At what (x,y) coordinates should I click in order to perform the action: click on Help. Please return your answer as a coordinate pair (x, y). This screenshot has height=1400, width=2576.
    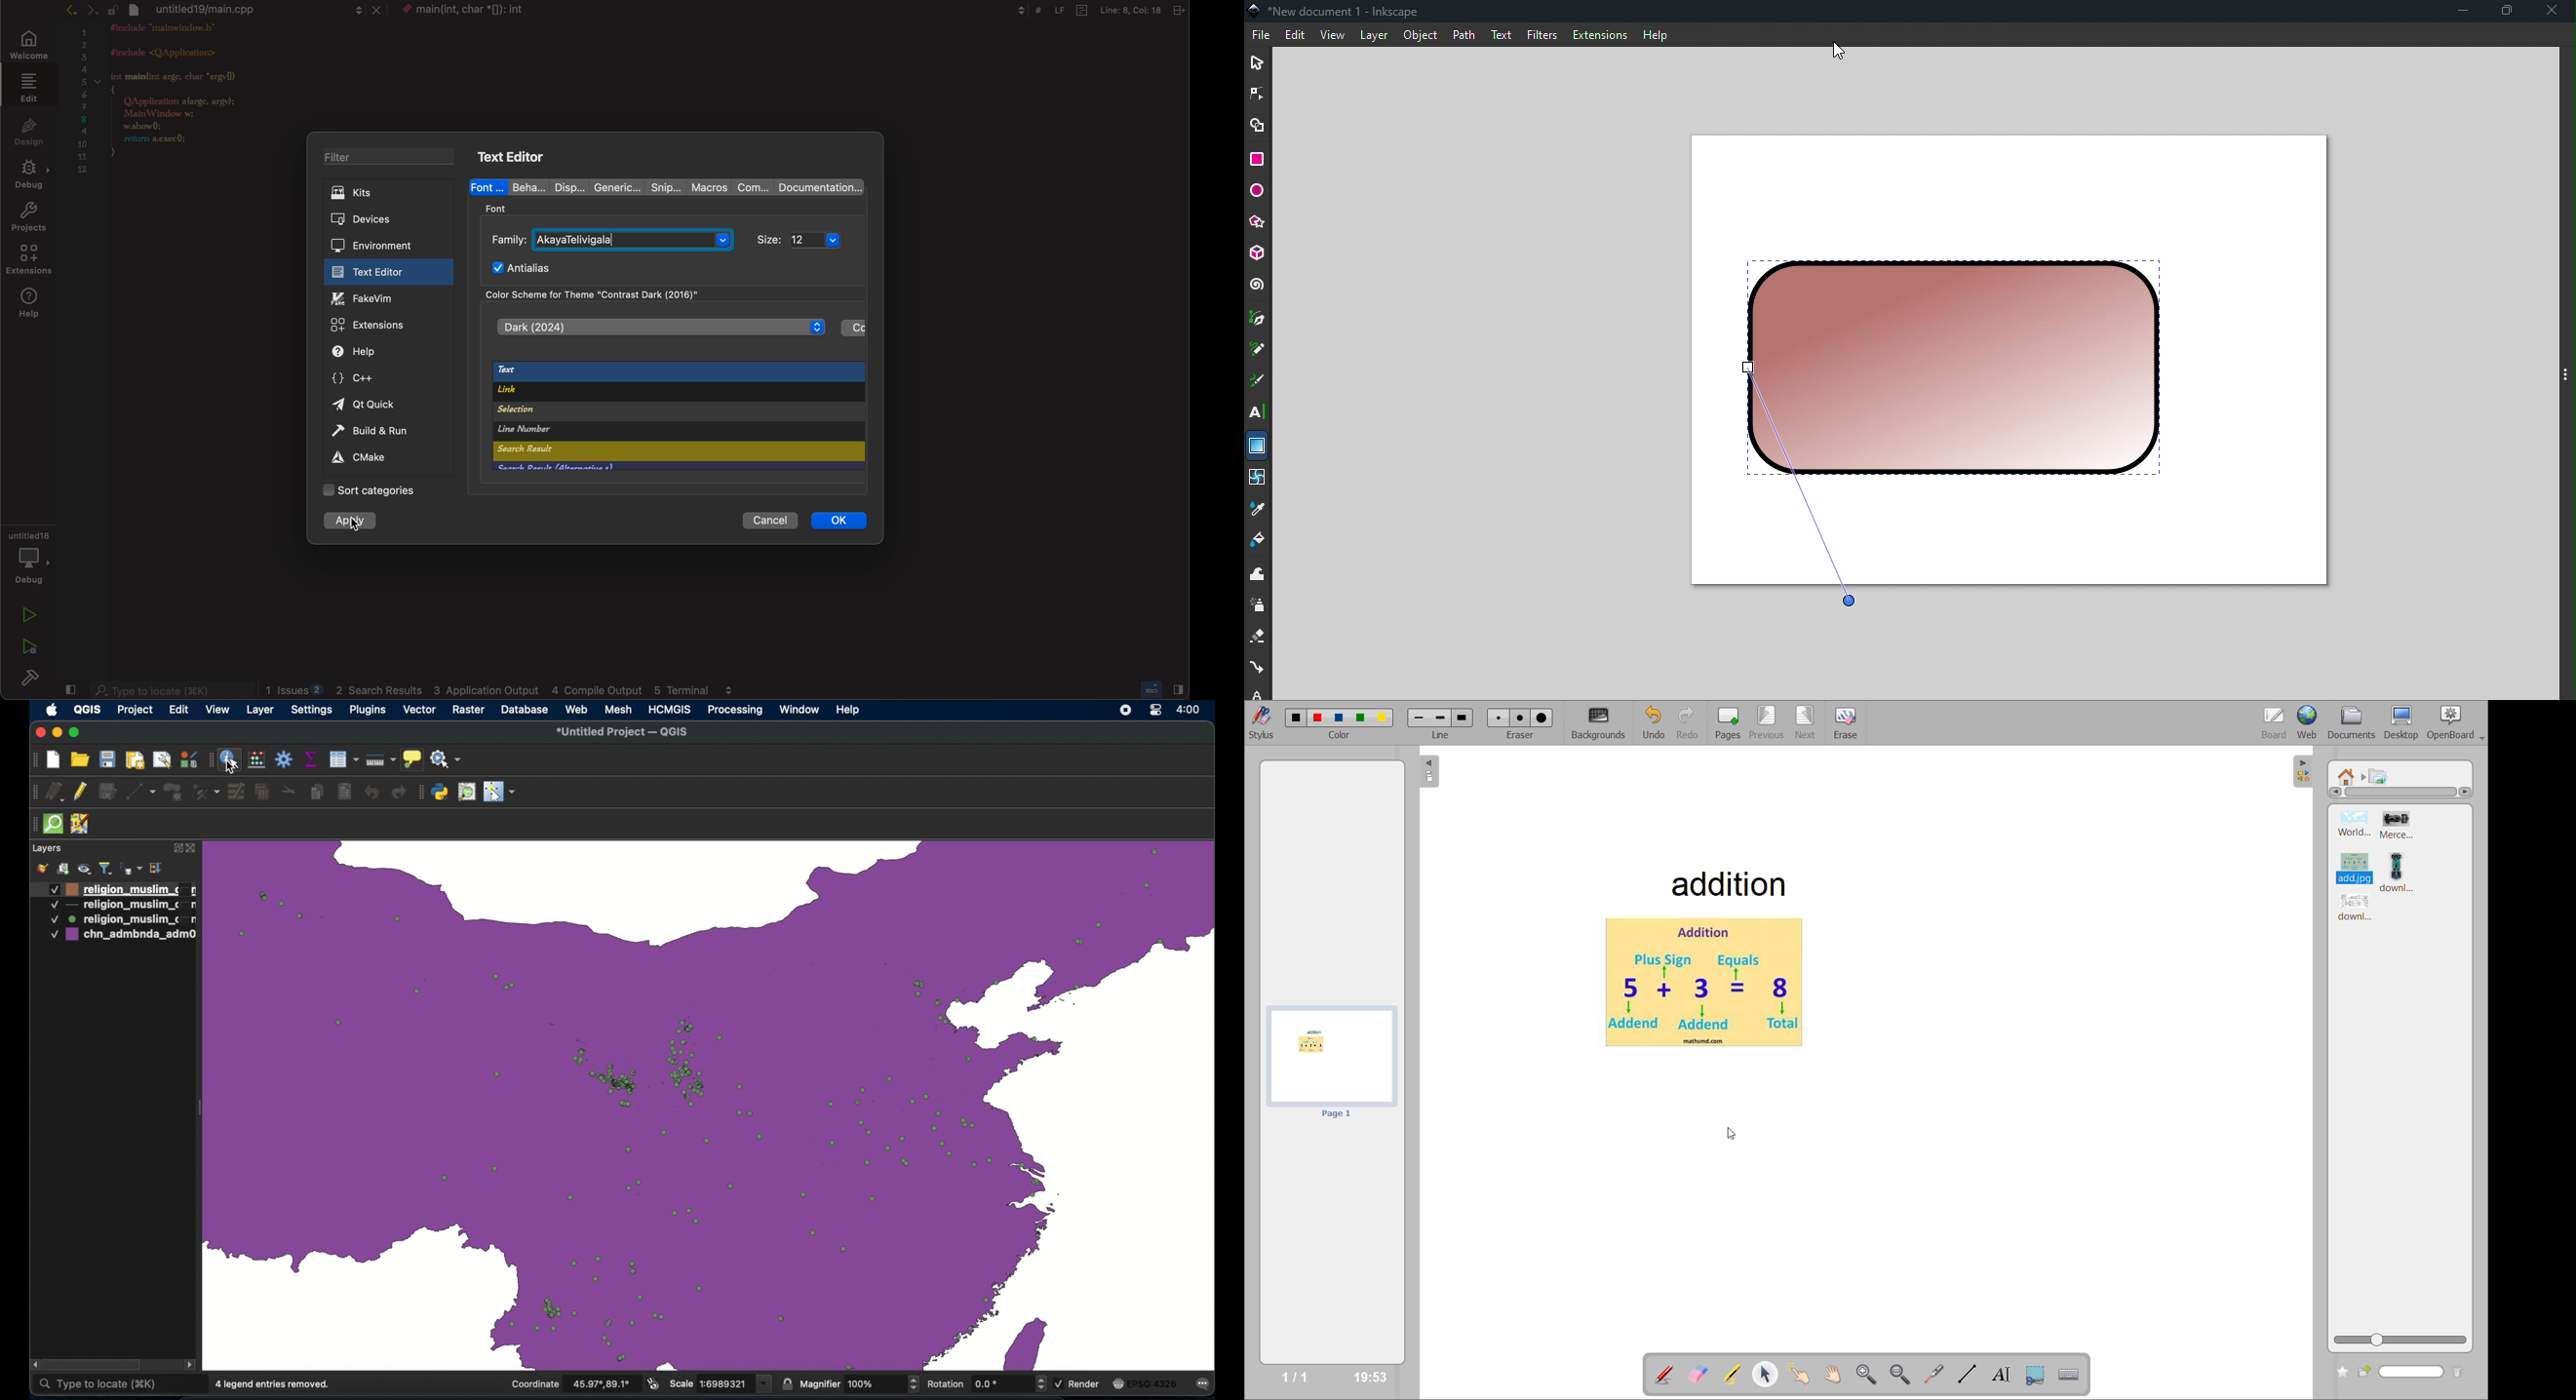
    Looking at the image, I should click on (1655, 32).